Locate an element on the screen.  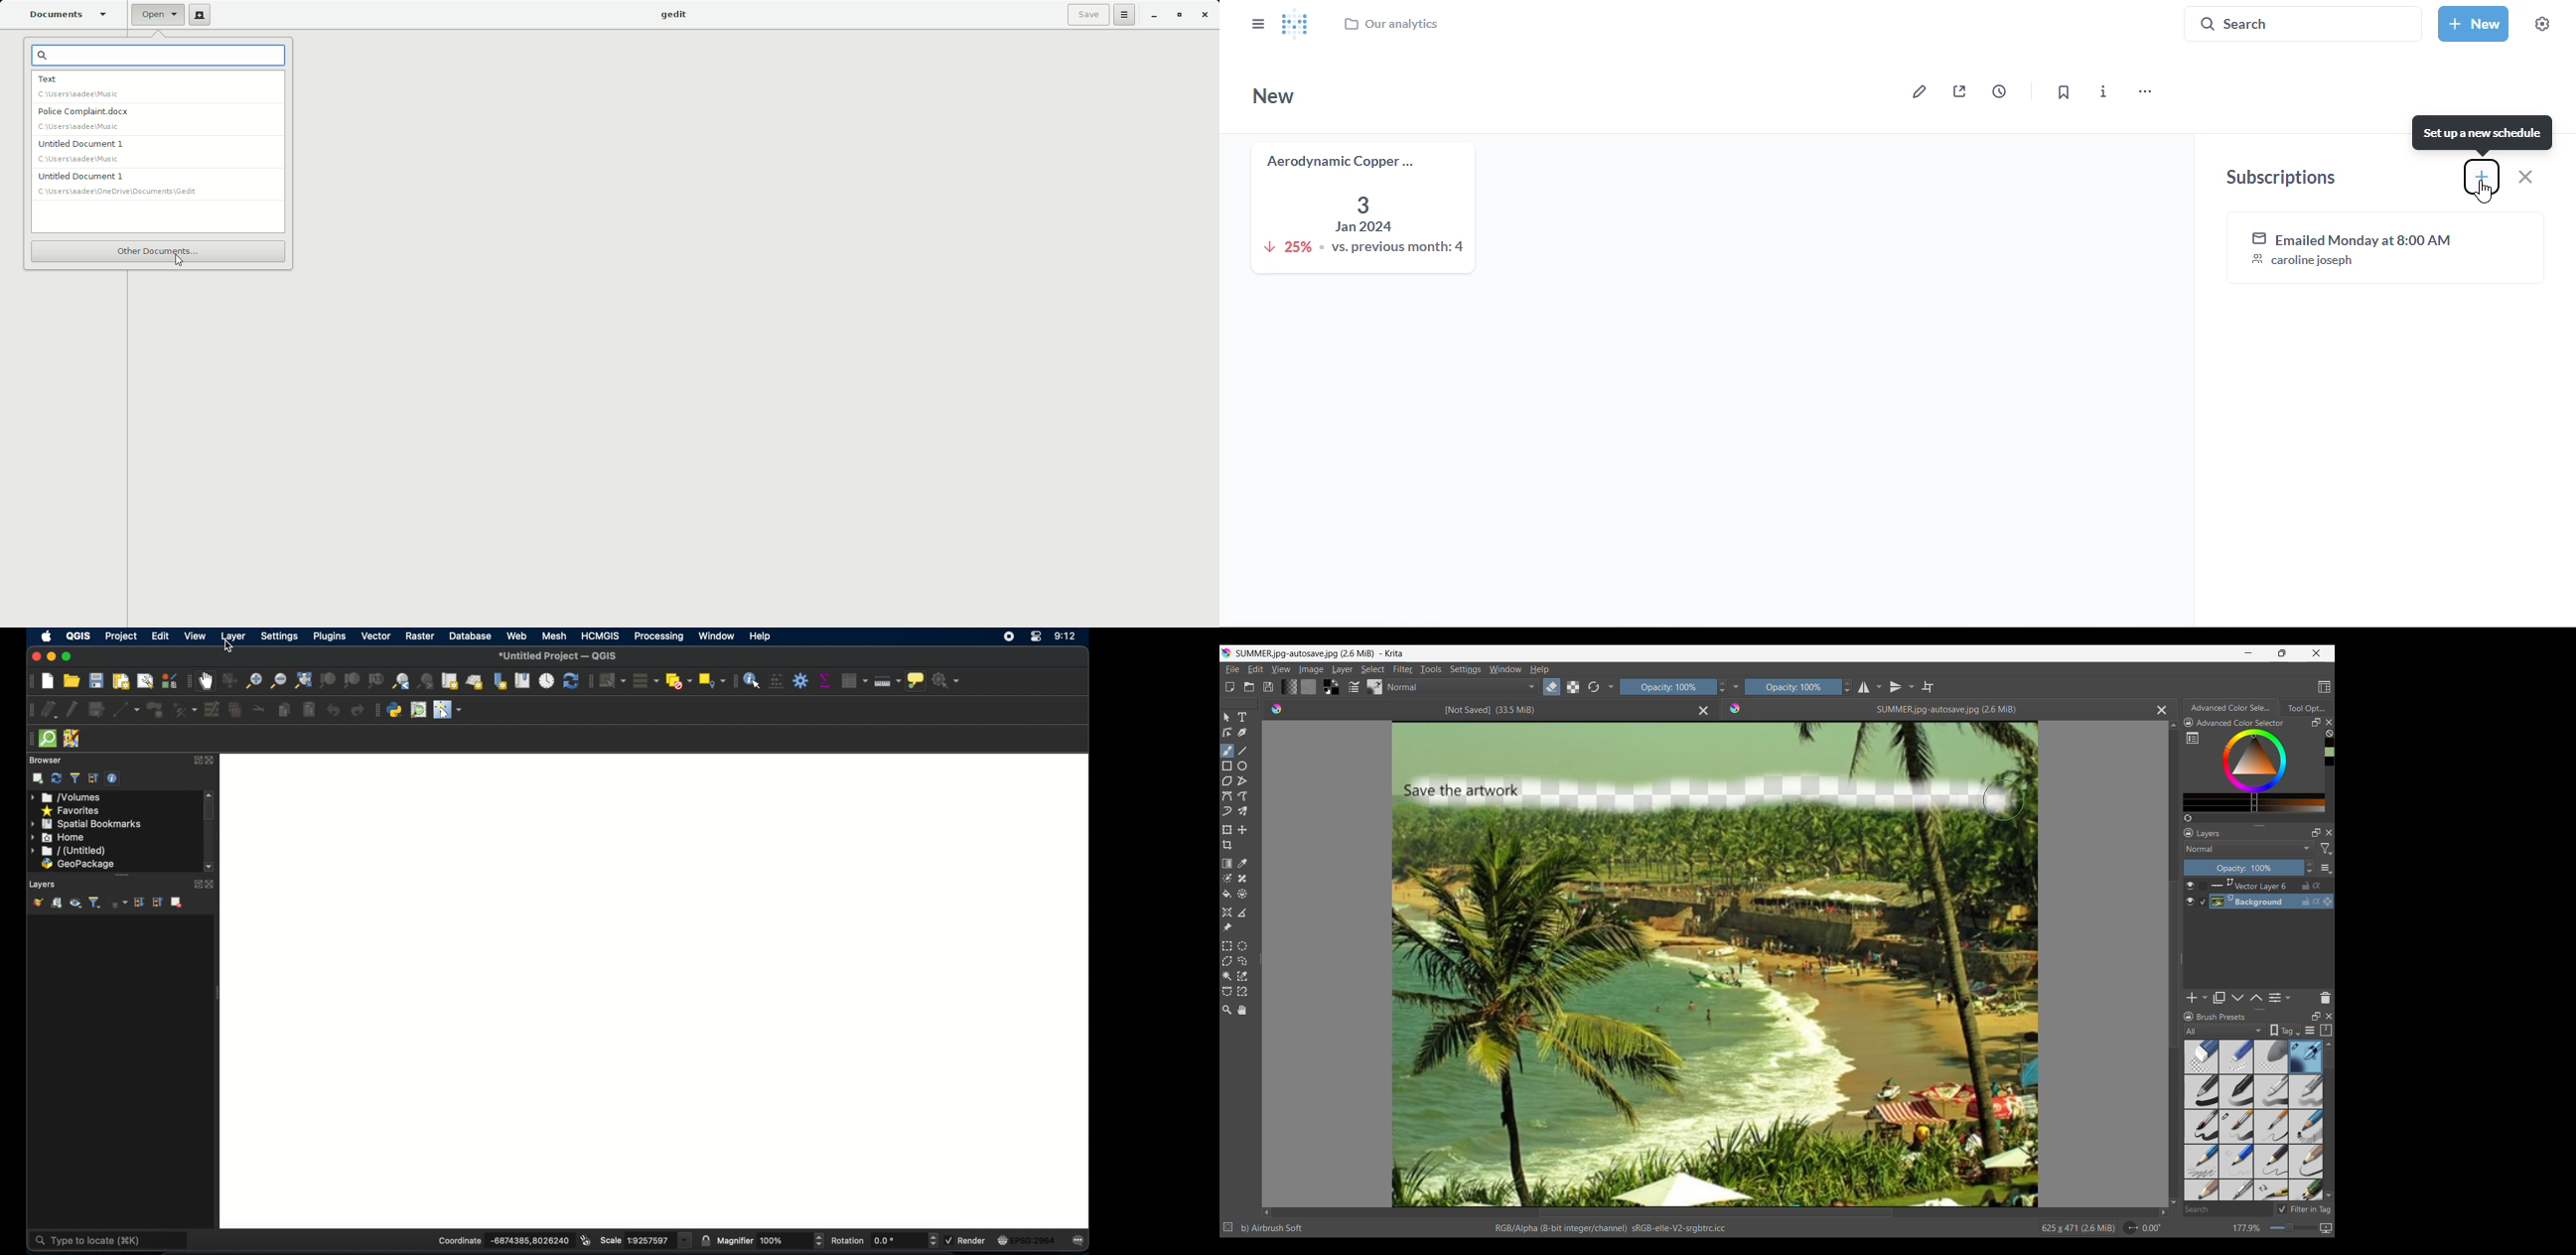
modify attributes is located at coordinates (212, 709).